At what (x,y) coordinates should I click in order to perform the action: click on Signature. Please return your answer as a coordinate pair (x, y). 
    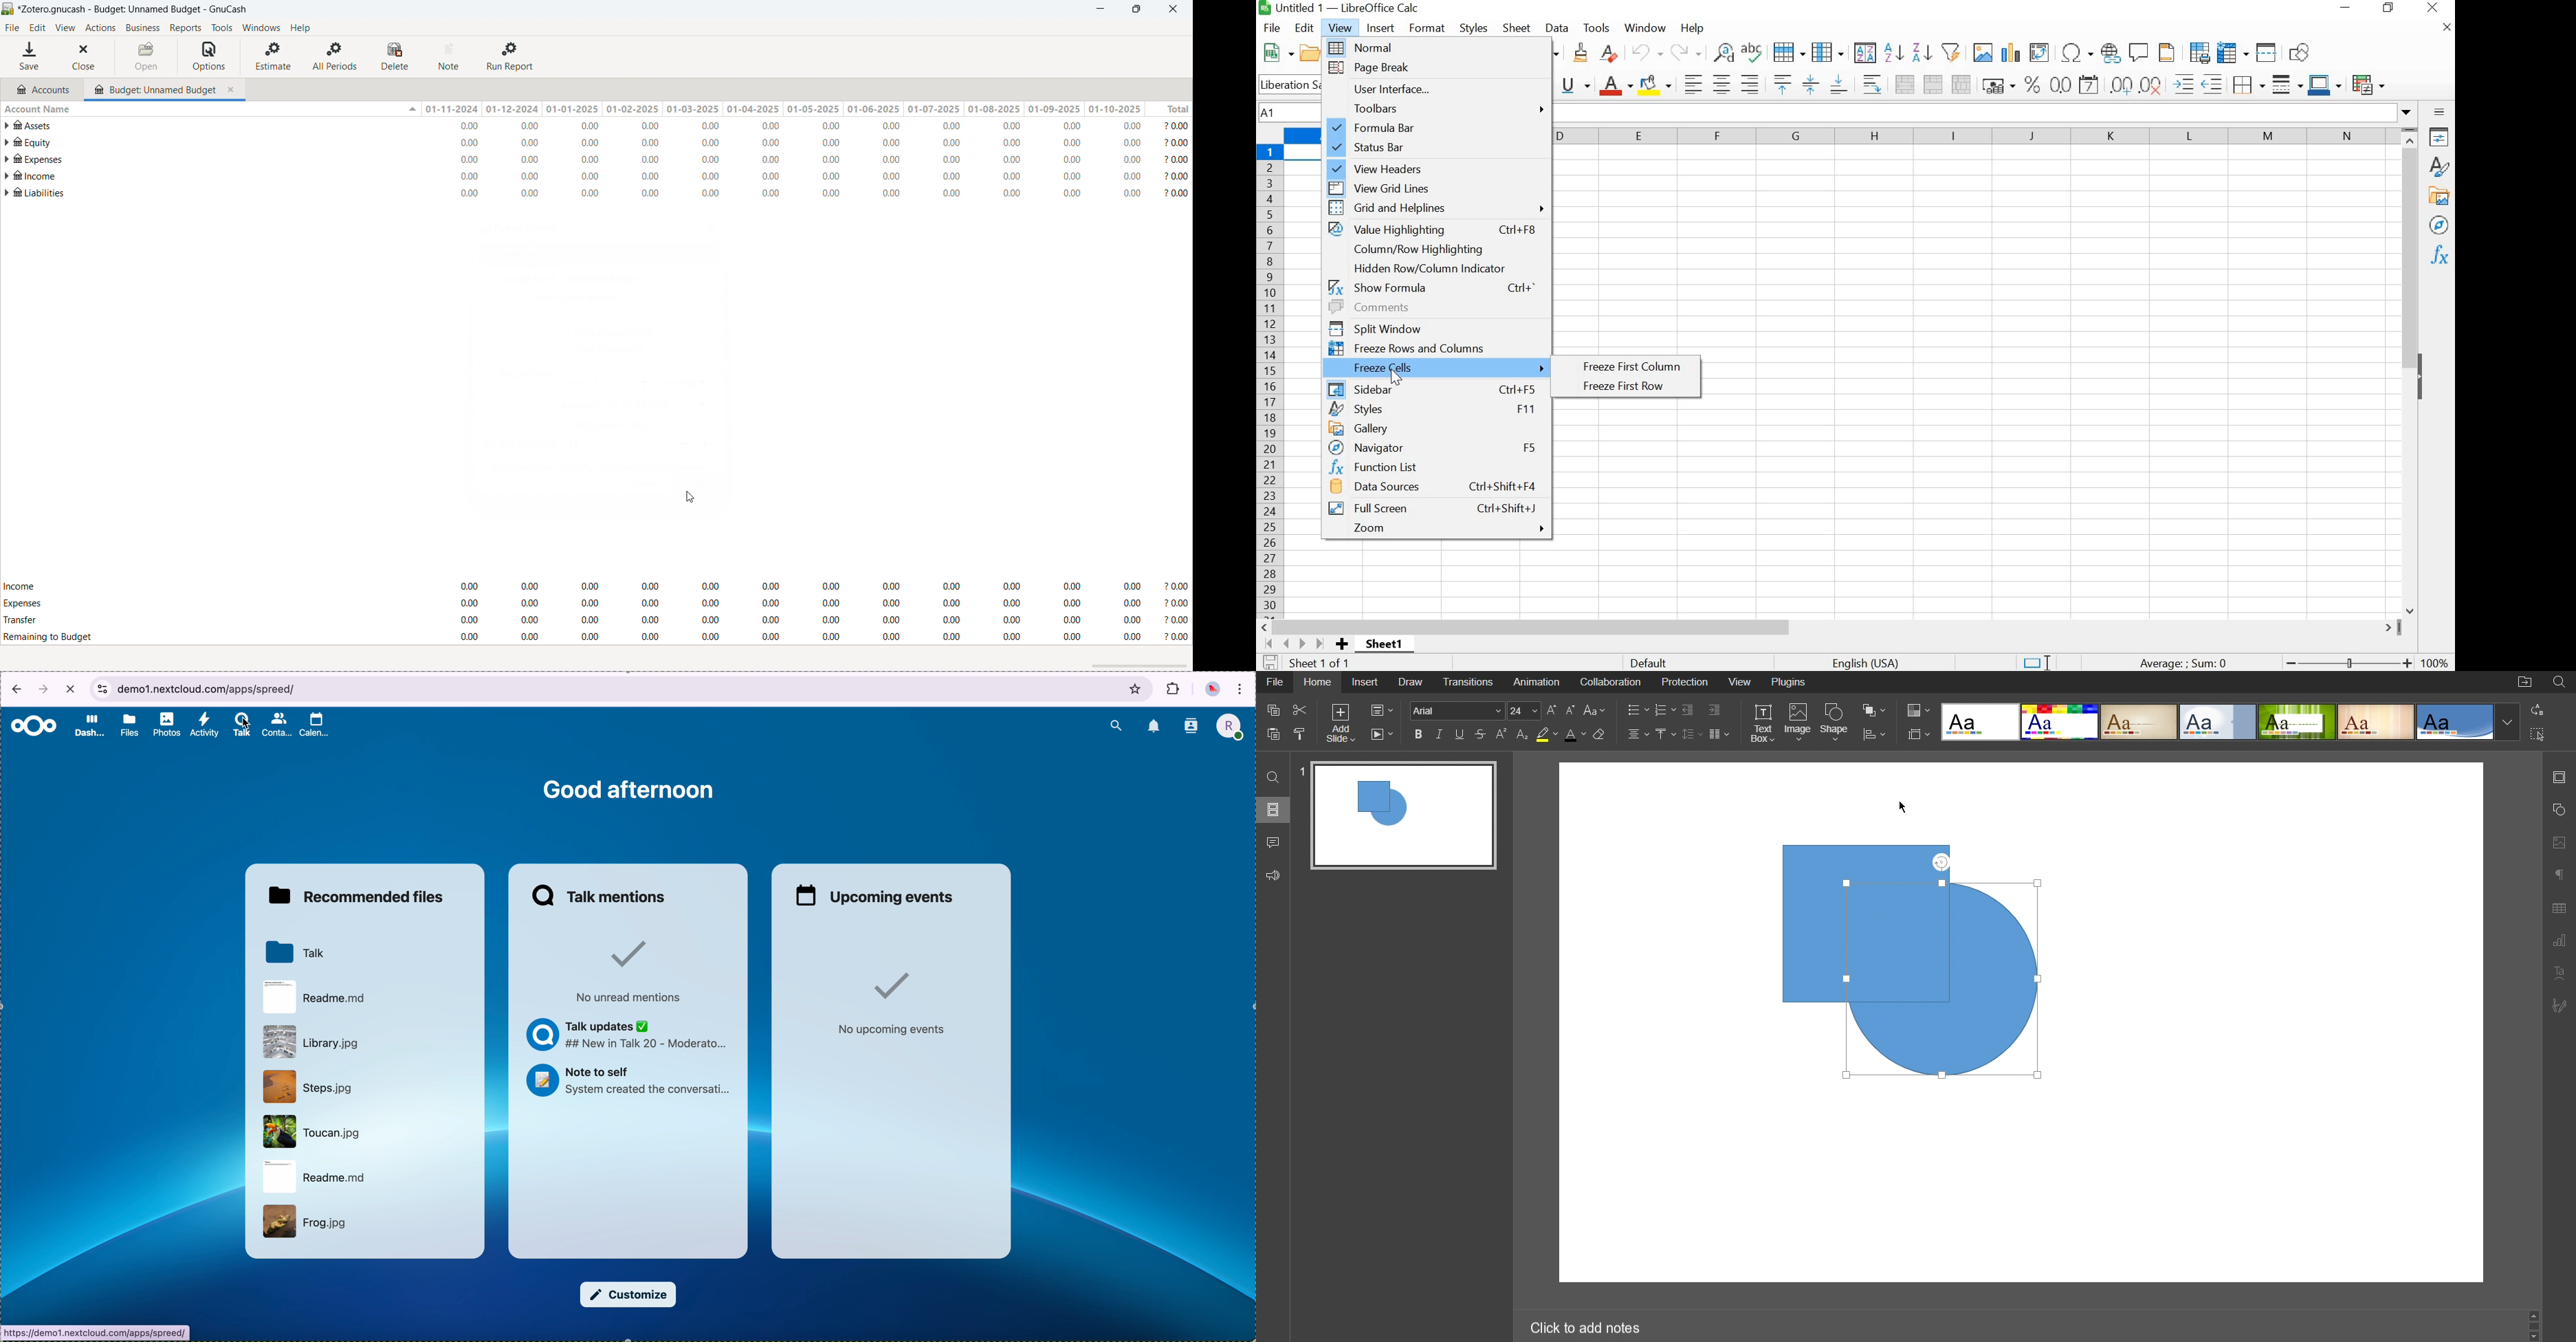
    Looking at the image, I should click on (2558, 1005).